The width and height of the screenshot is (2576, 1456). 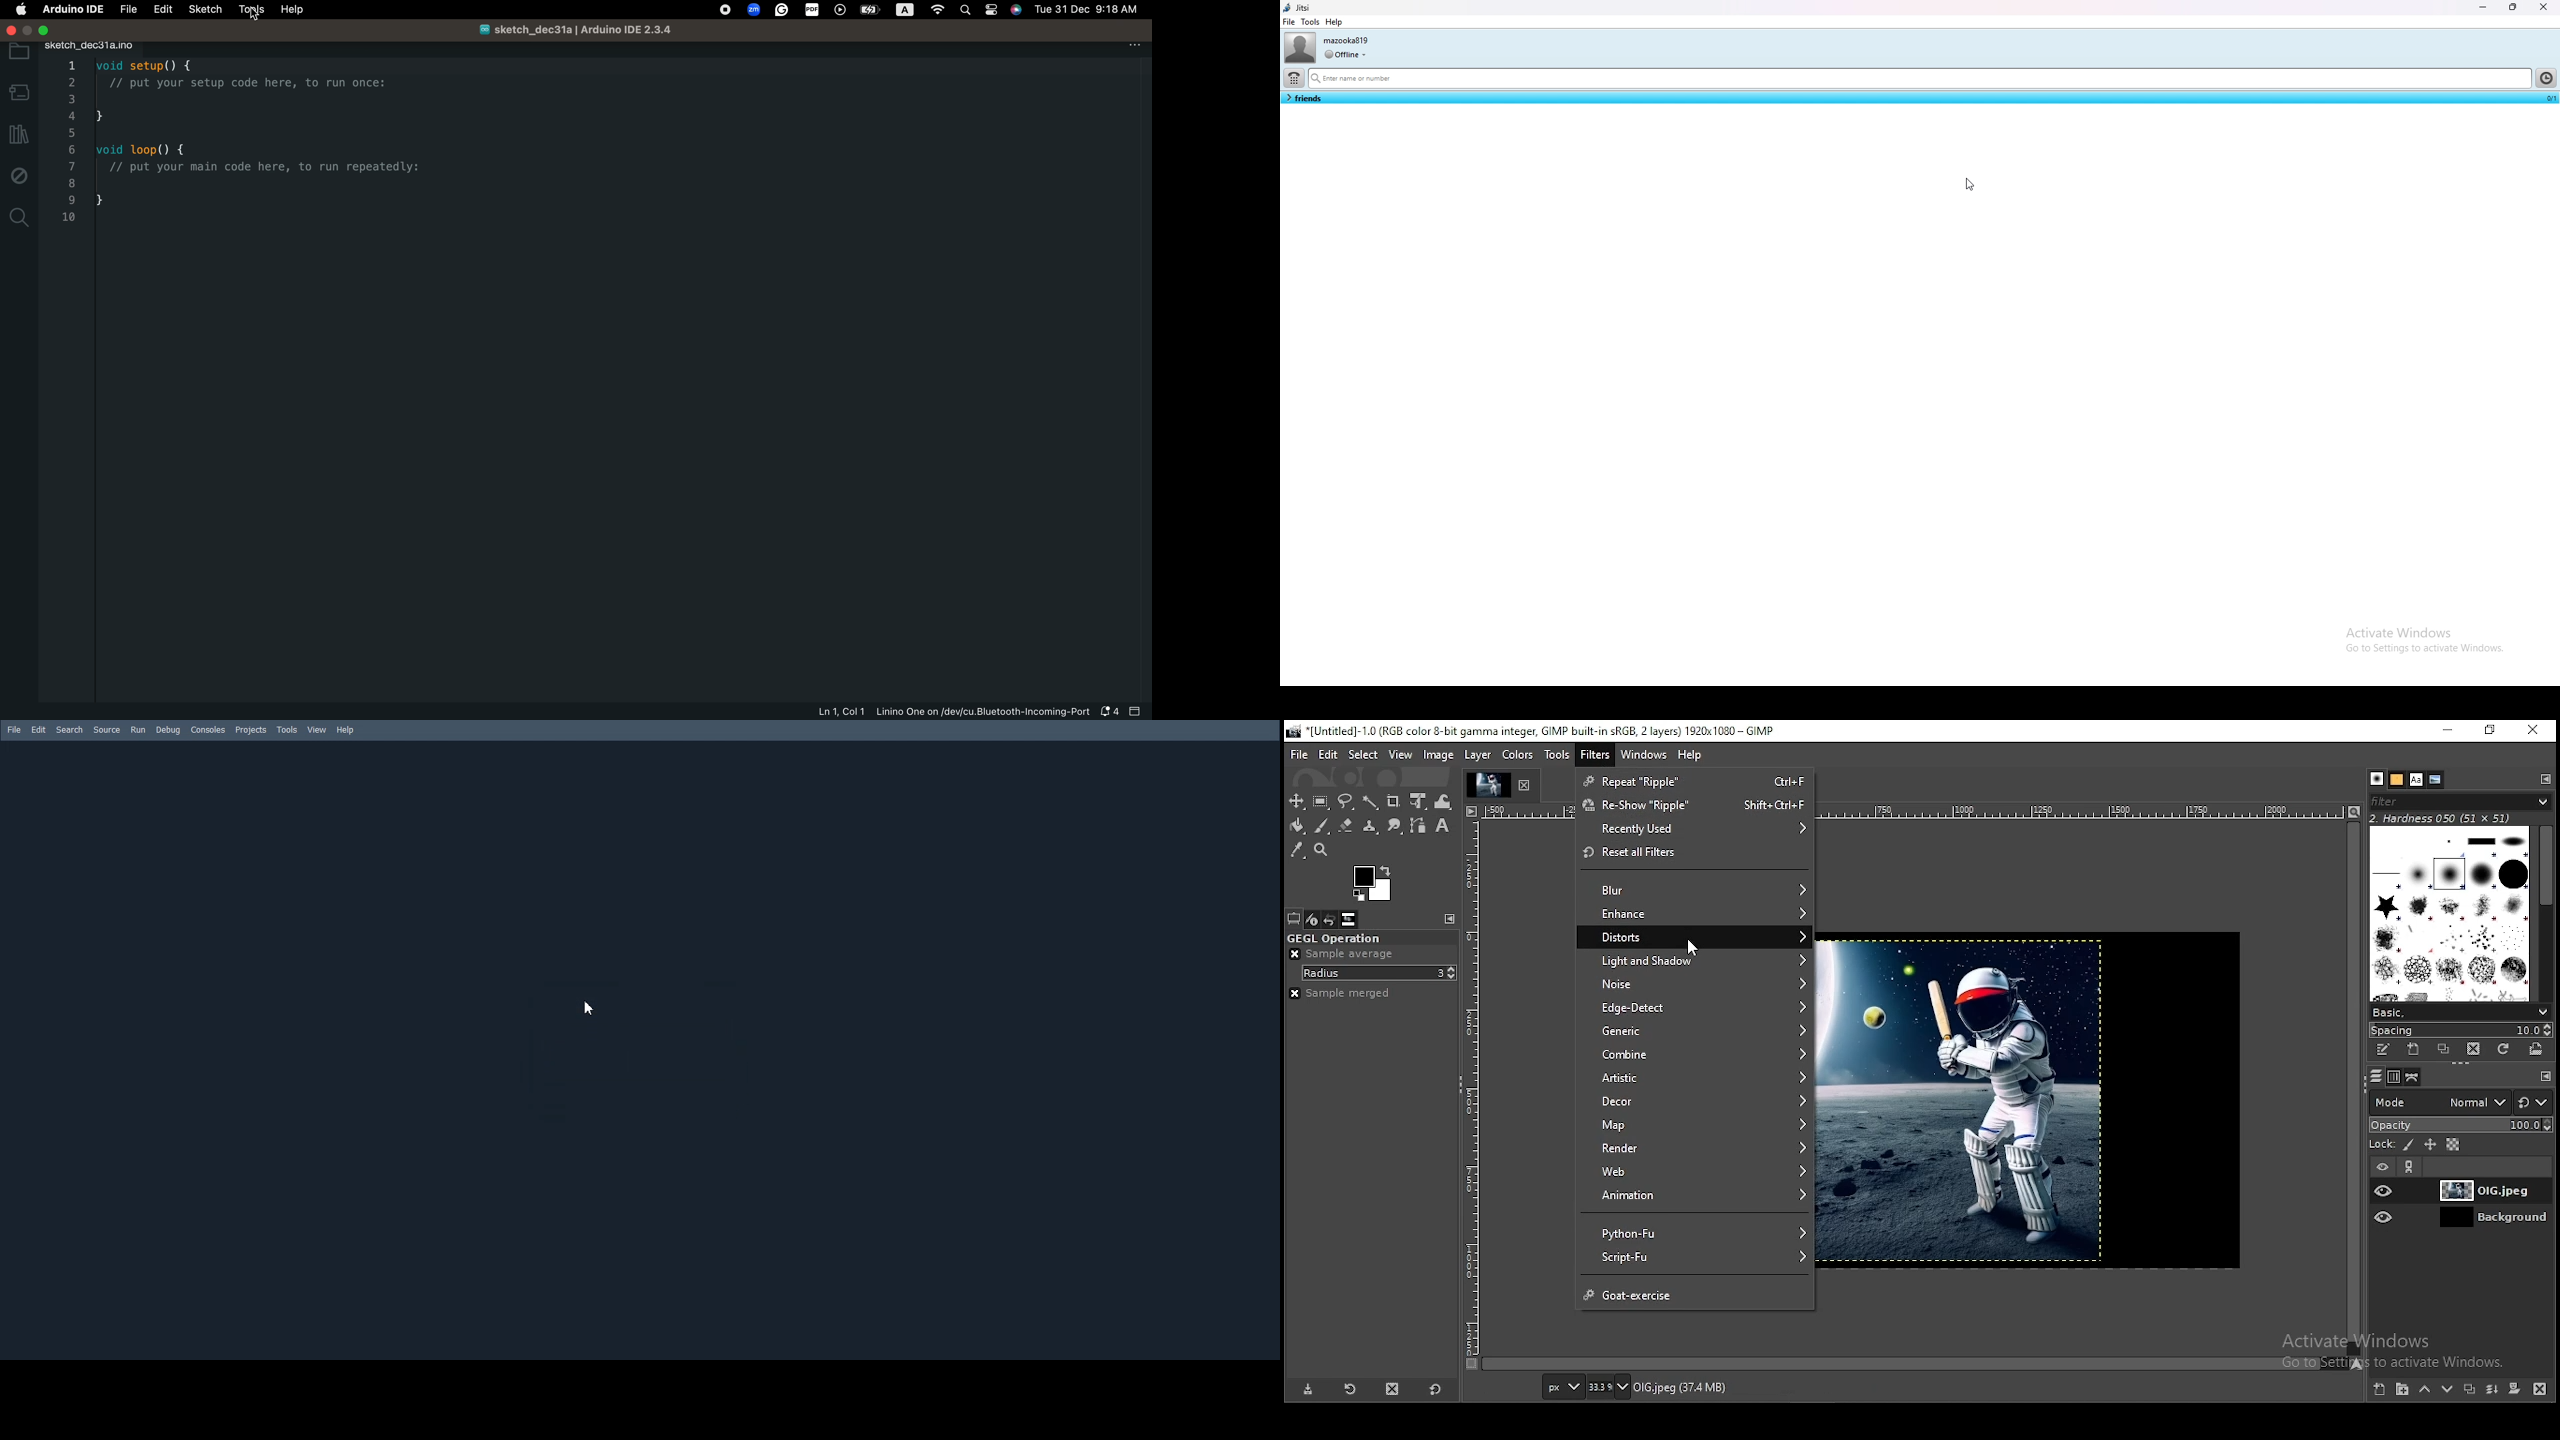 What do you see at coordinates (1294, 919) in the screenshot?
I see `tool option` at bounding box center [1294, 919].